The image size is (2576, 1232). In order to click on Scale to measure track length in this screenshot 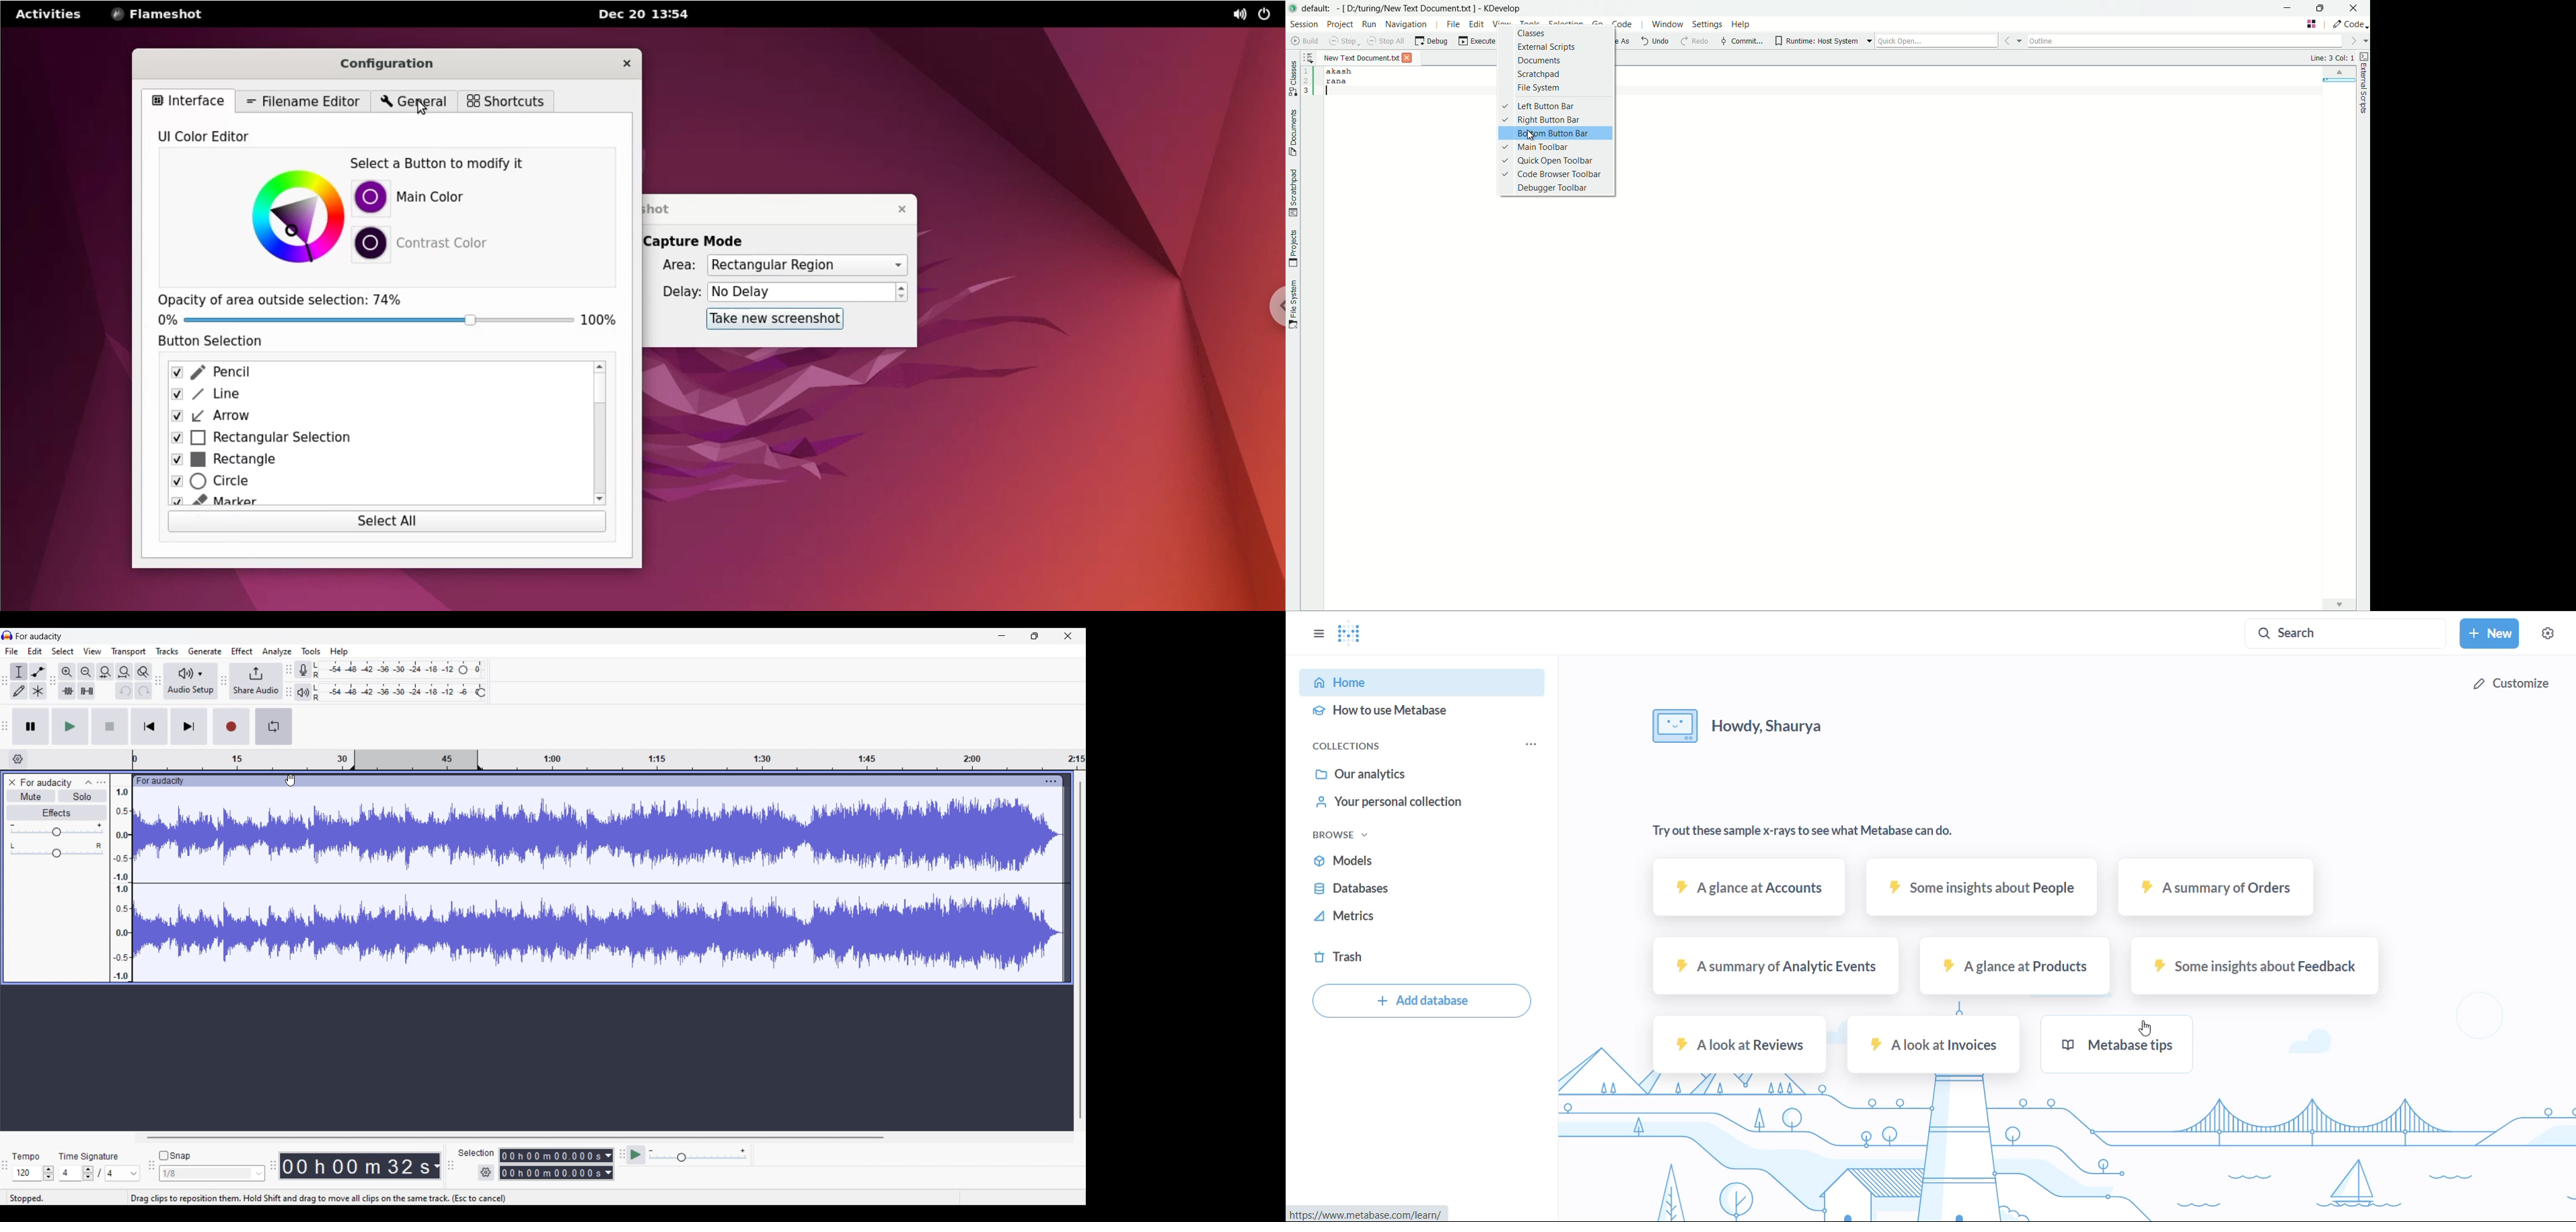, I will do `click(609, 760)`.